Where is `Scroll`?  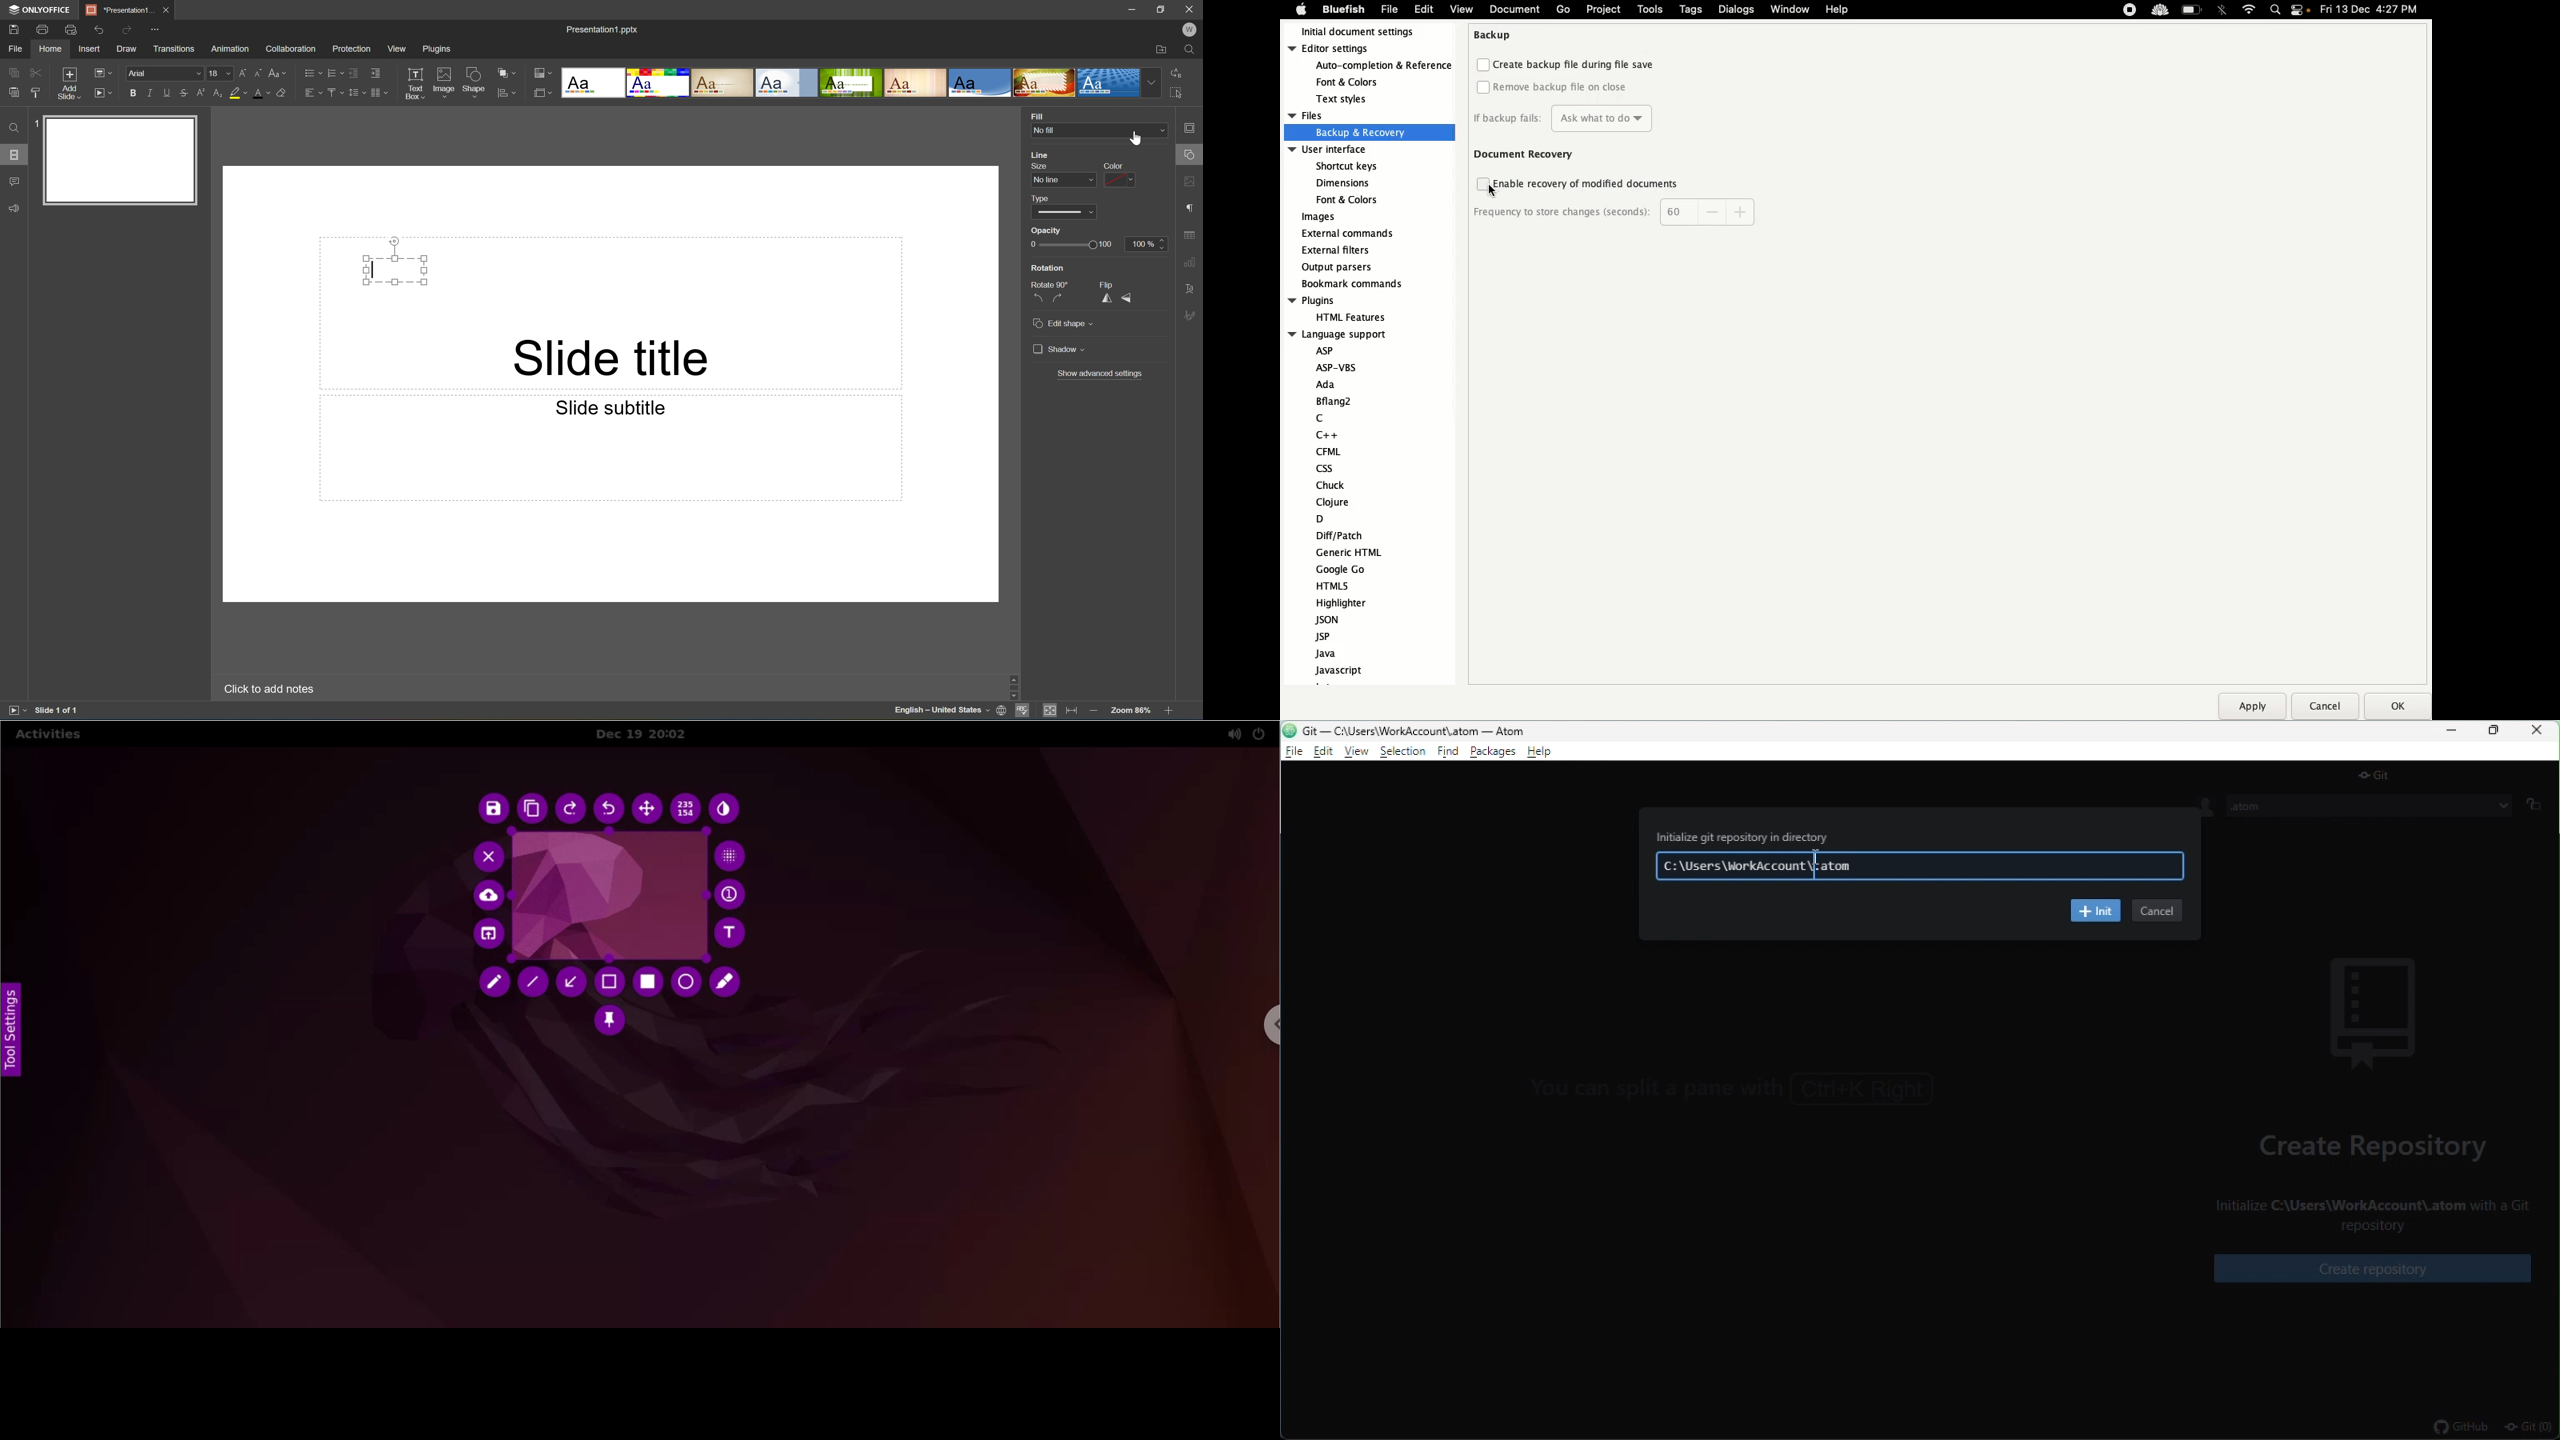
Scroll is located at coordinates (1453, 265).